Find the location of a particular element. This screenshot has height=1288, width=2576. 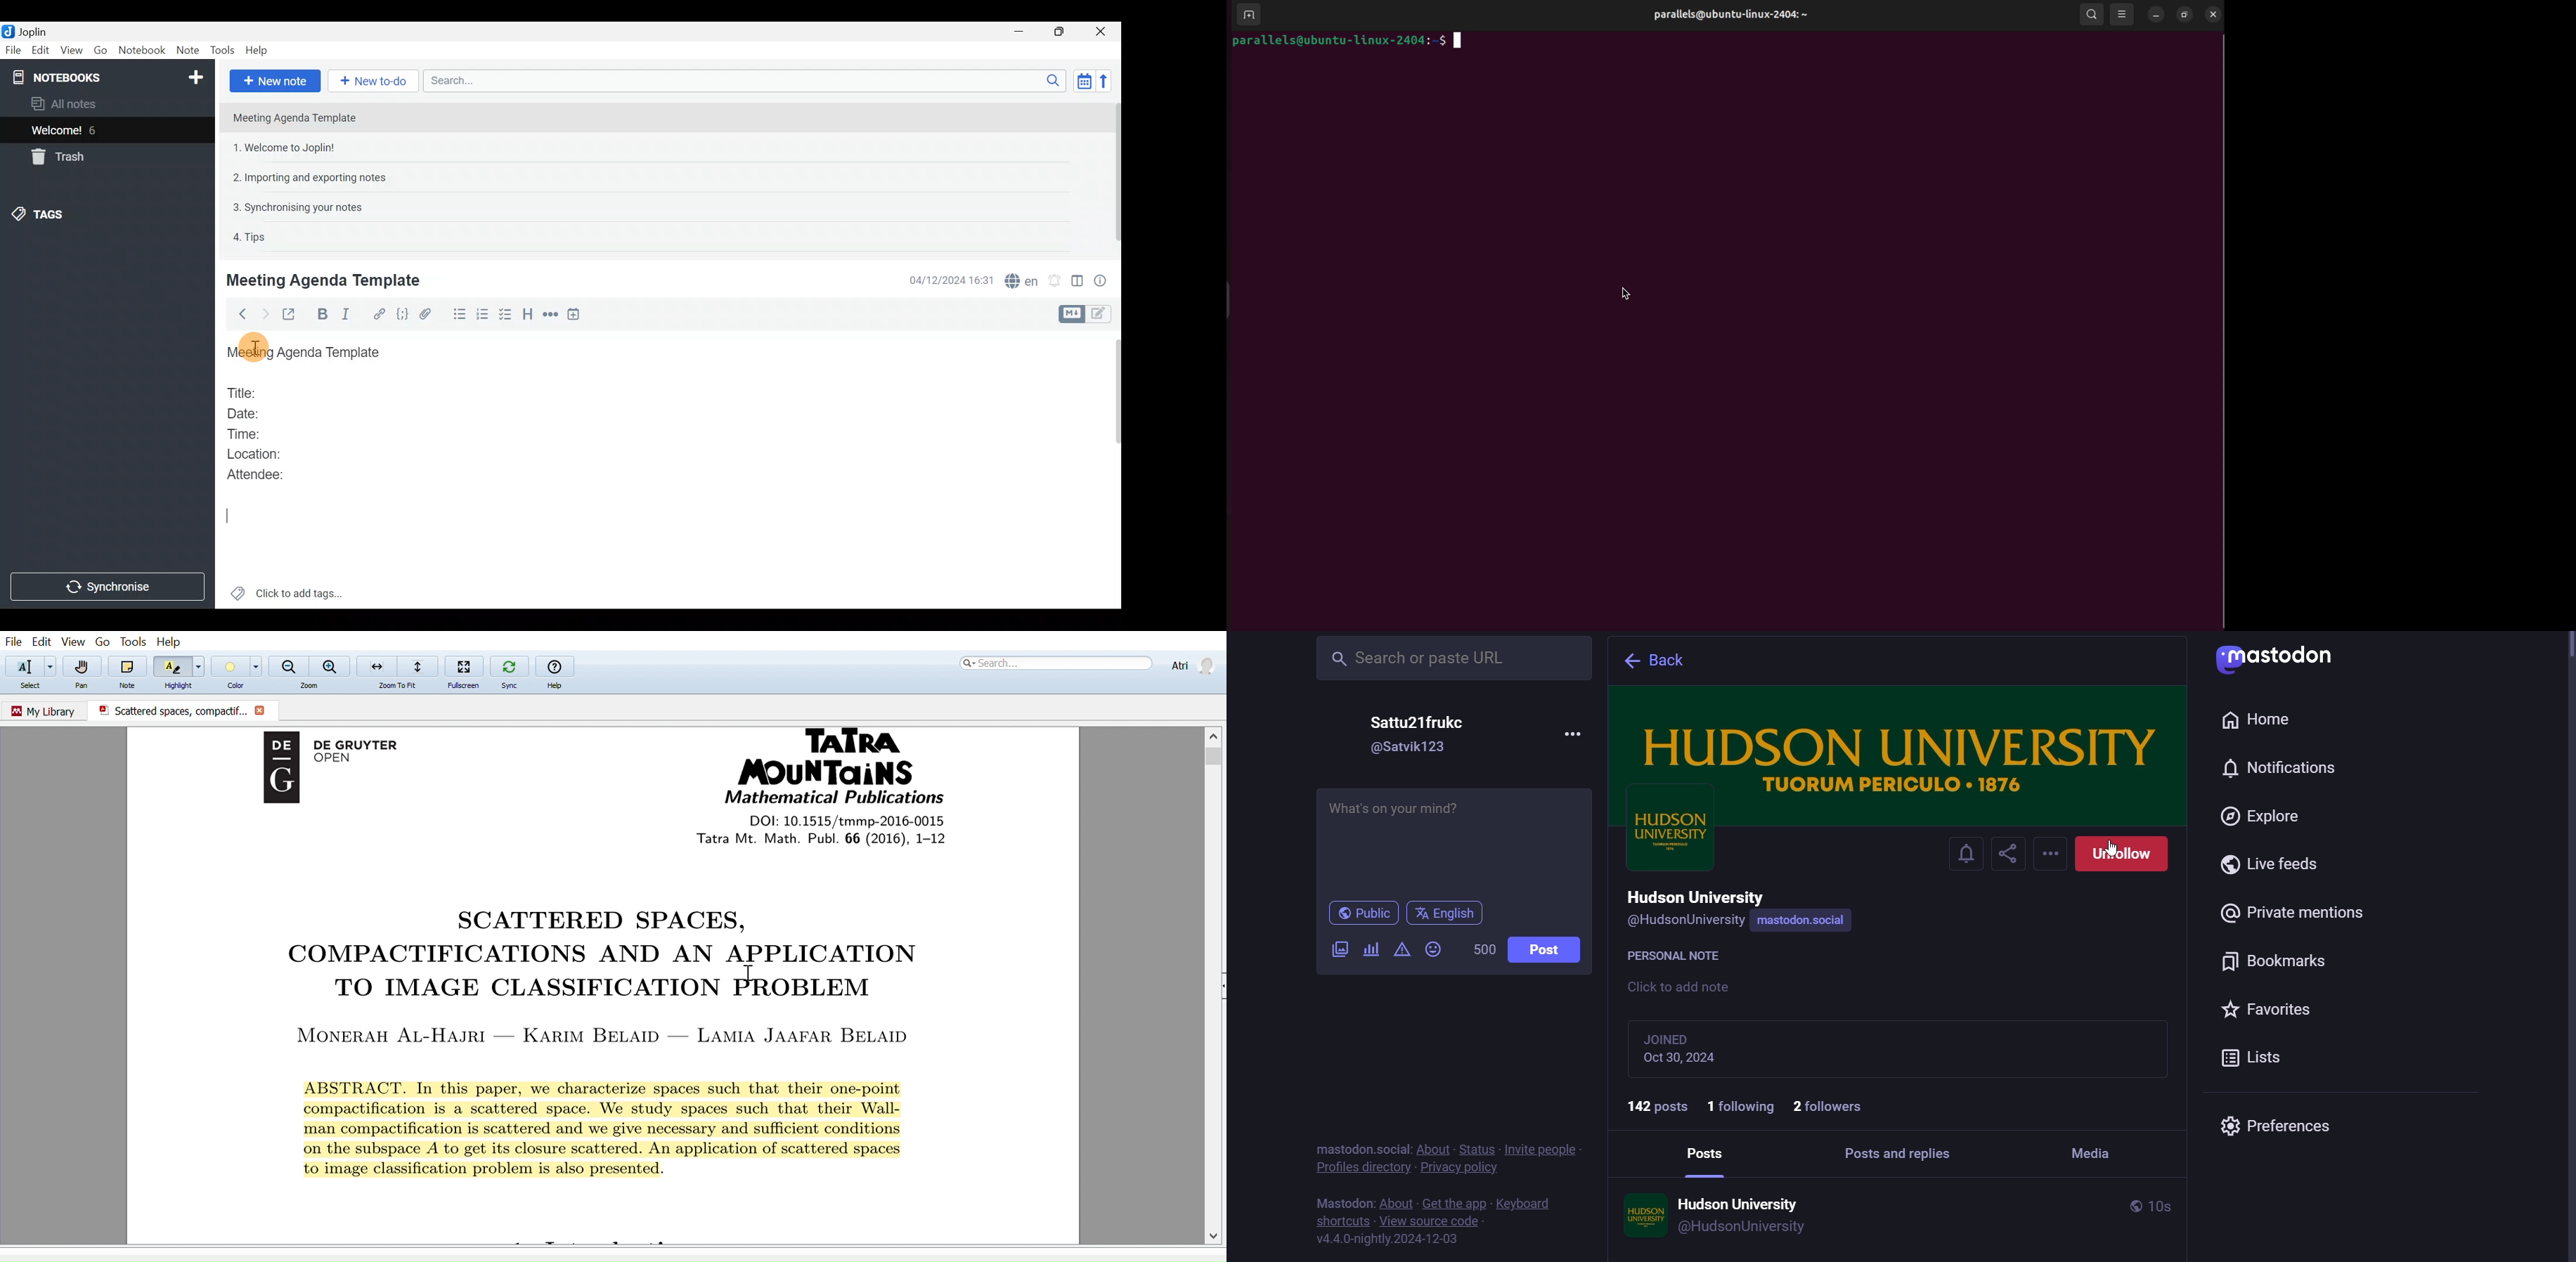

Bulleted list is located at coordinates (459, 314).